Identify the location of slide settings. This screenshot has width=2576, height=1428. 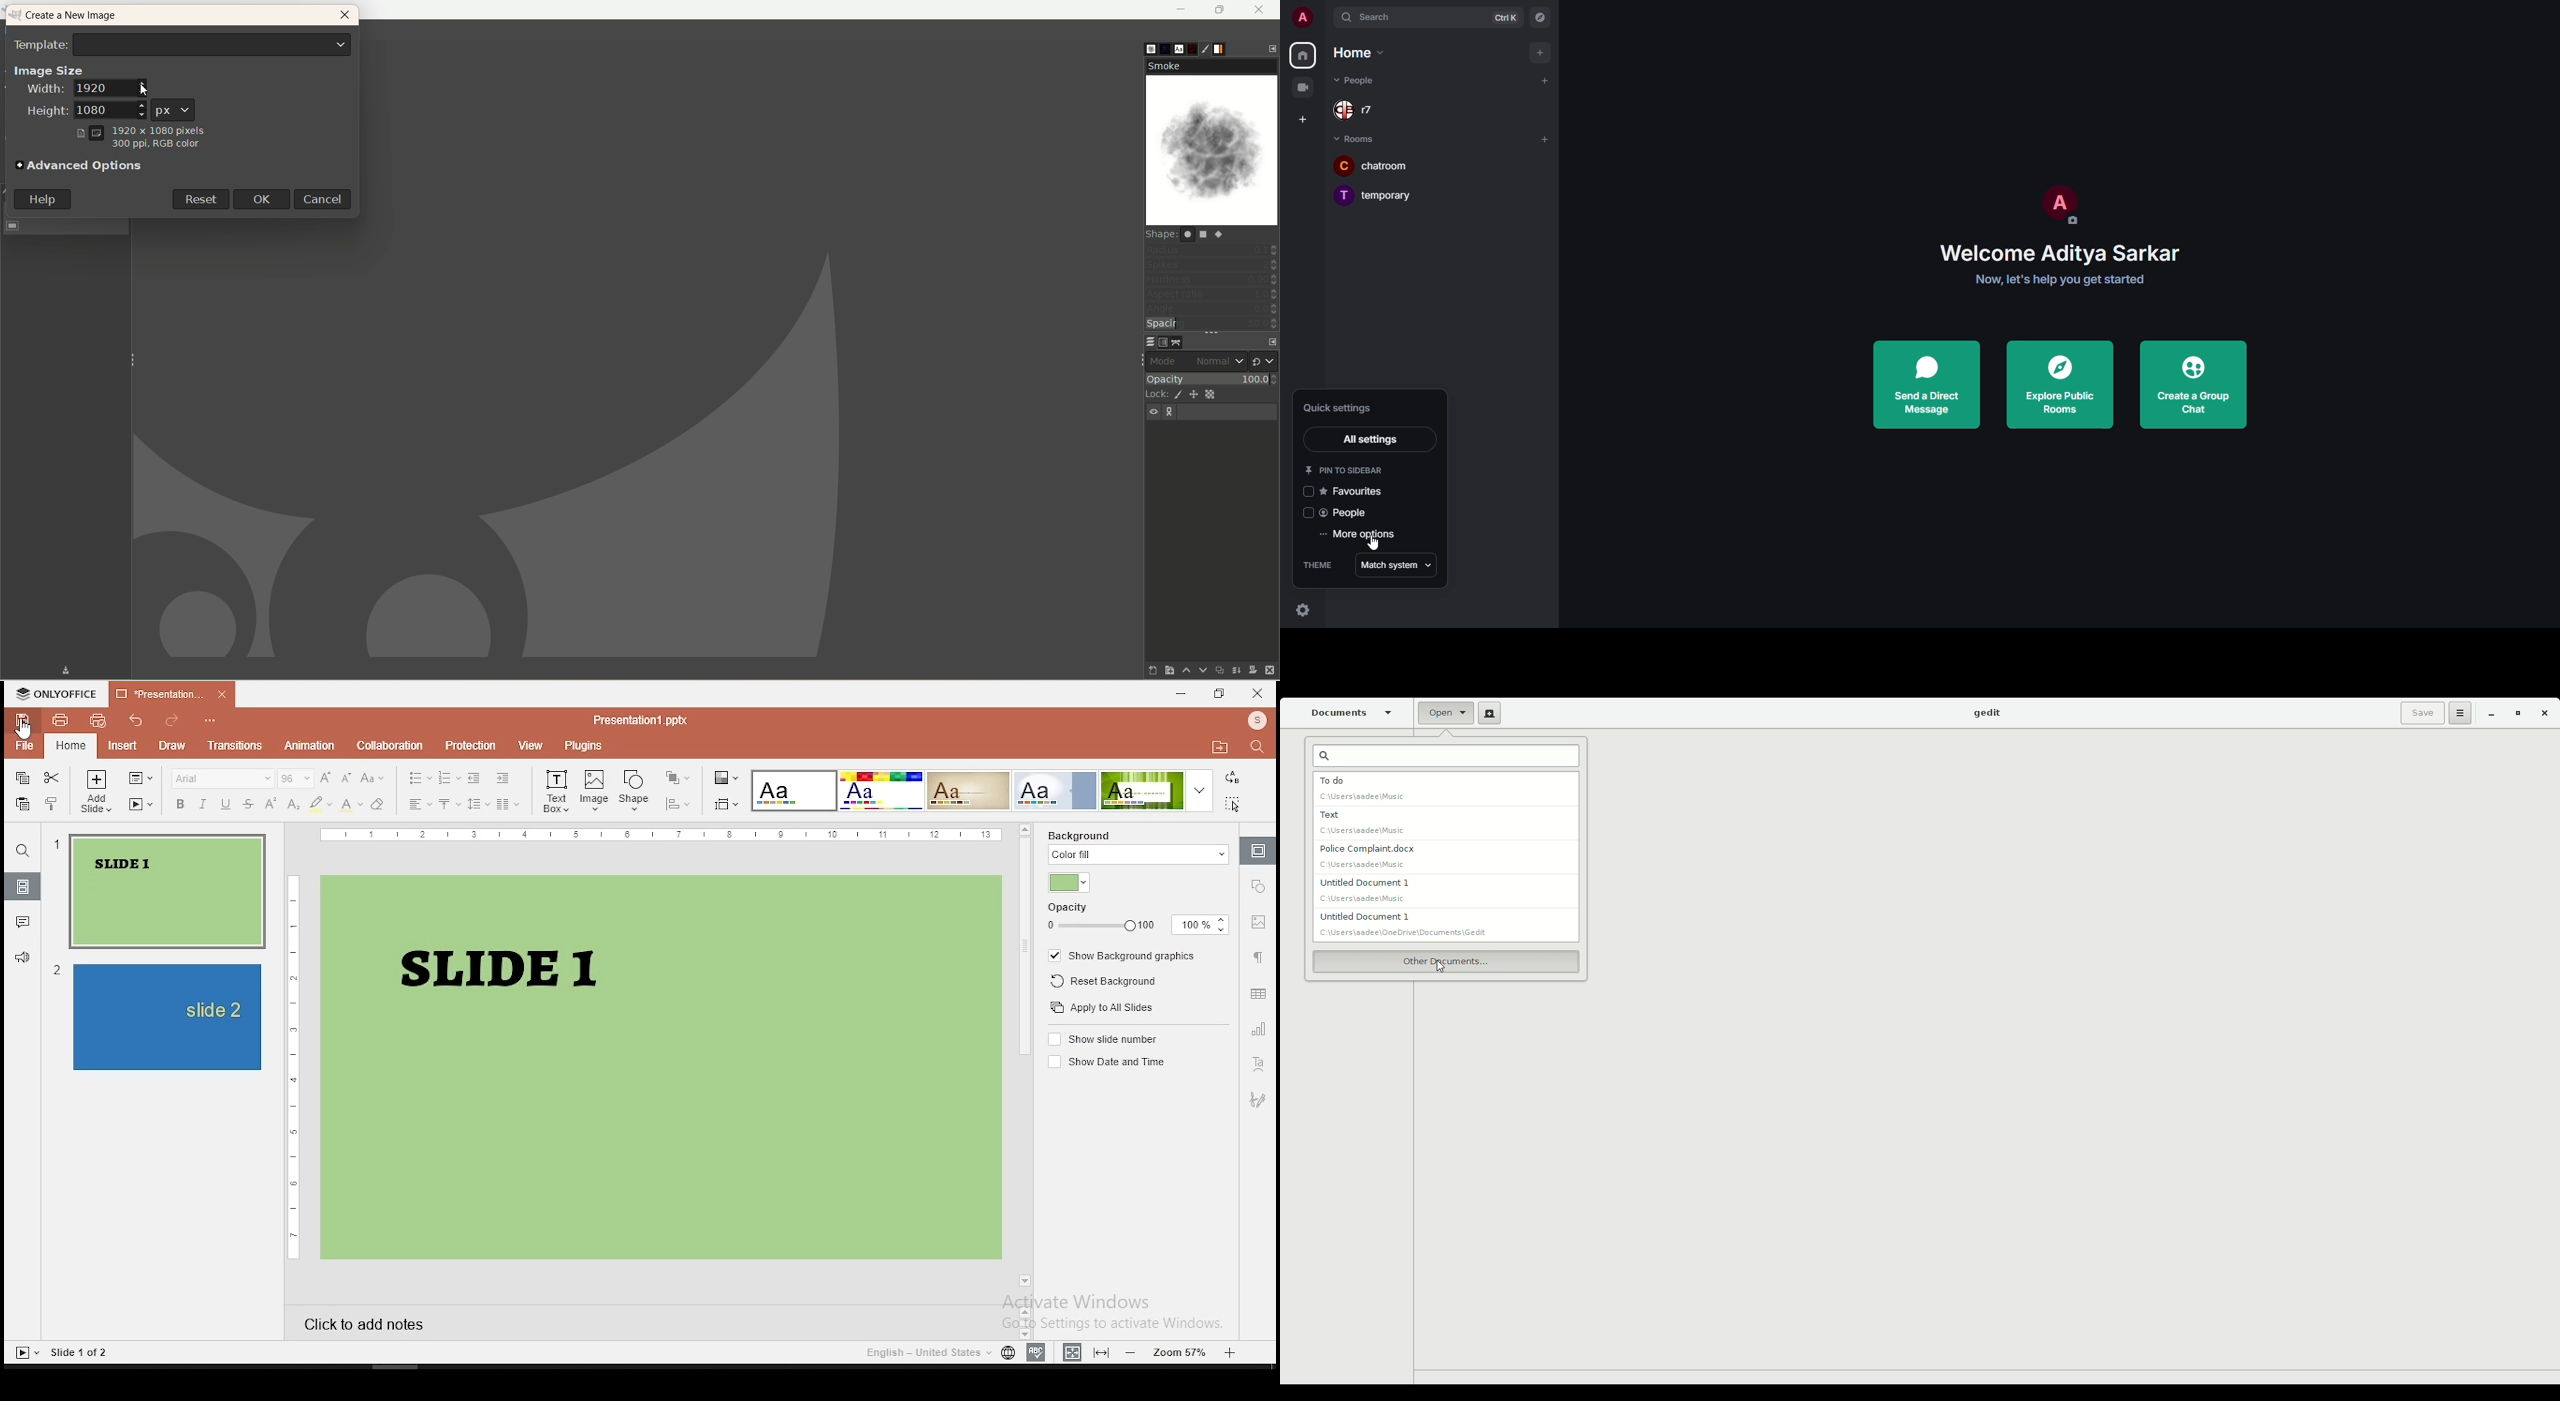
(1259, 851).